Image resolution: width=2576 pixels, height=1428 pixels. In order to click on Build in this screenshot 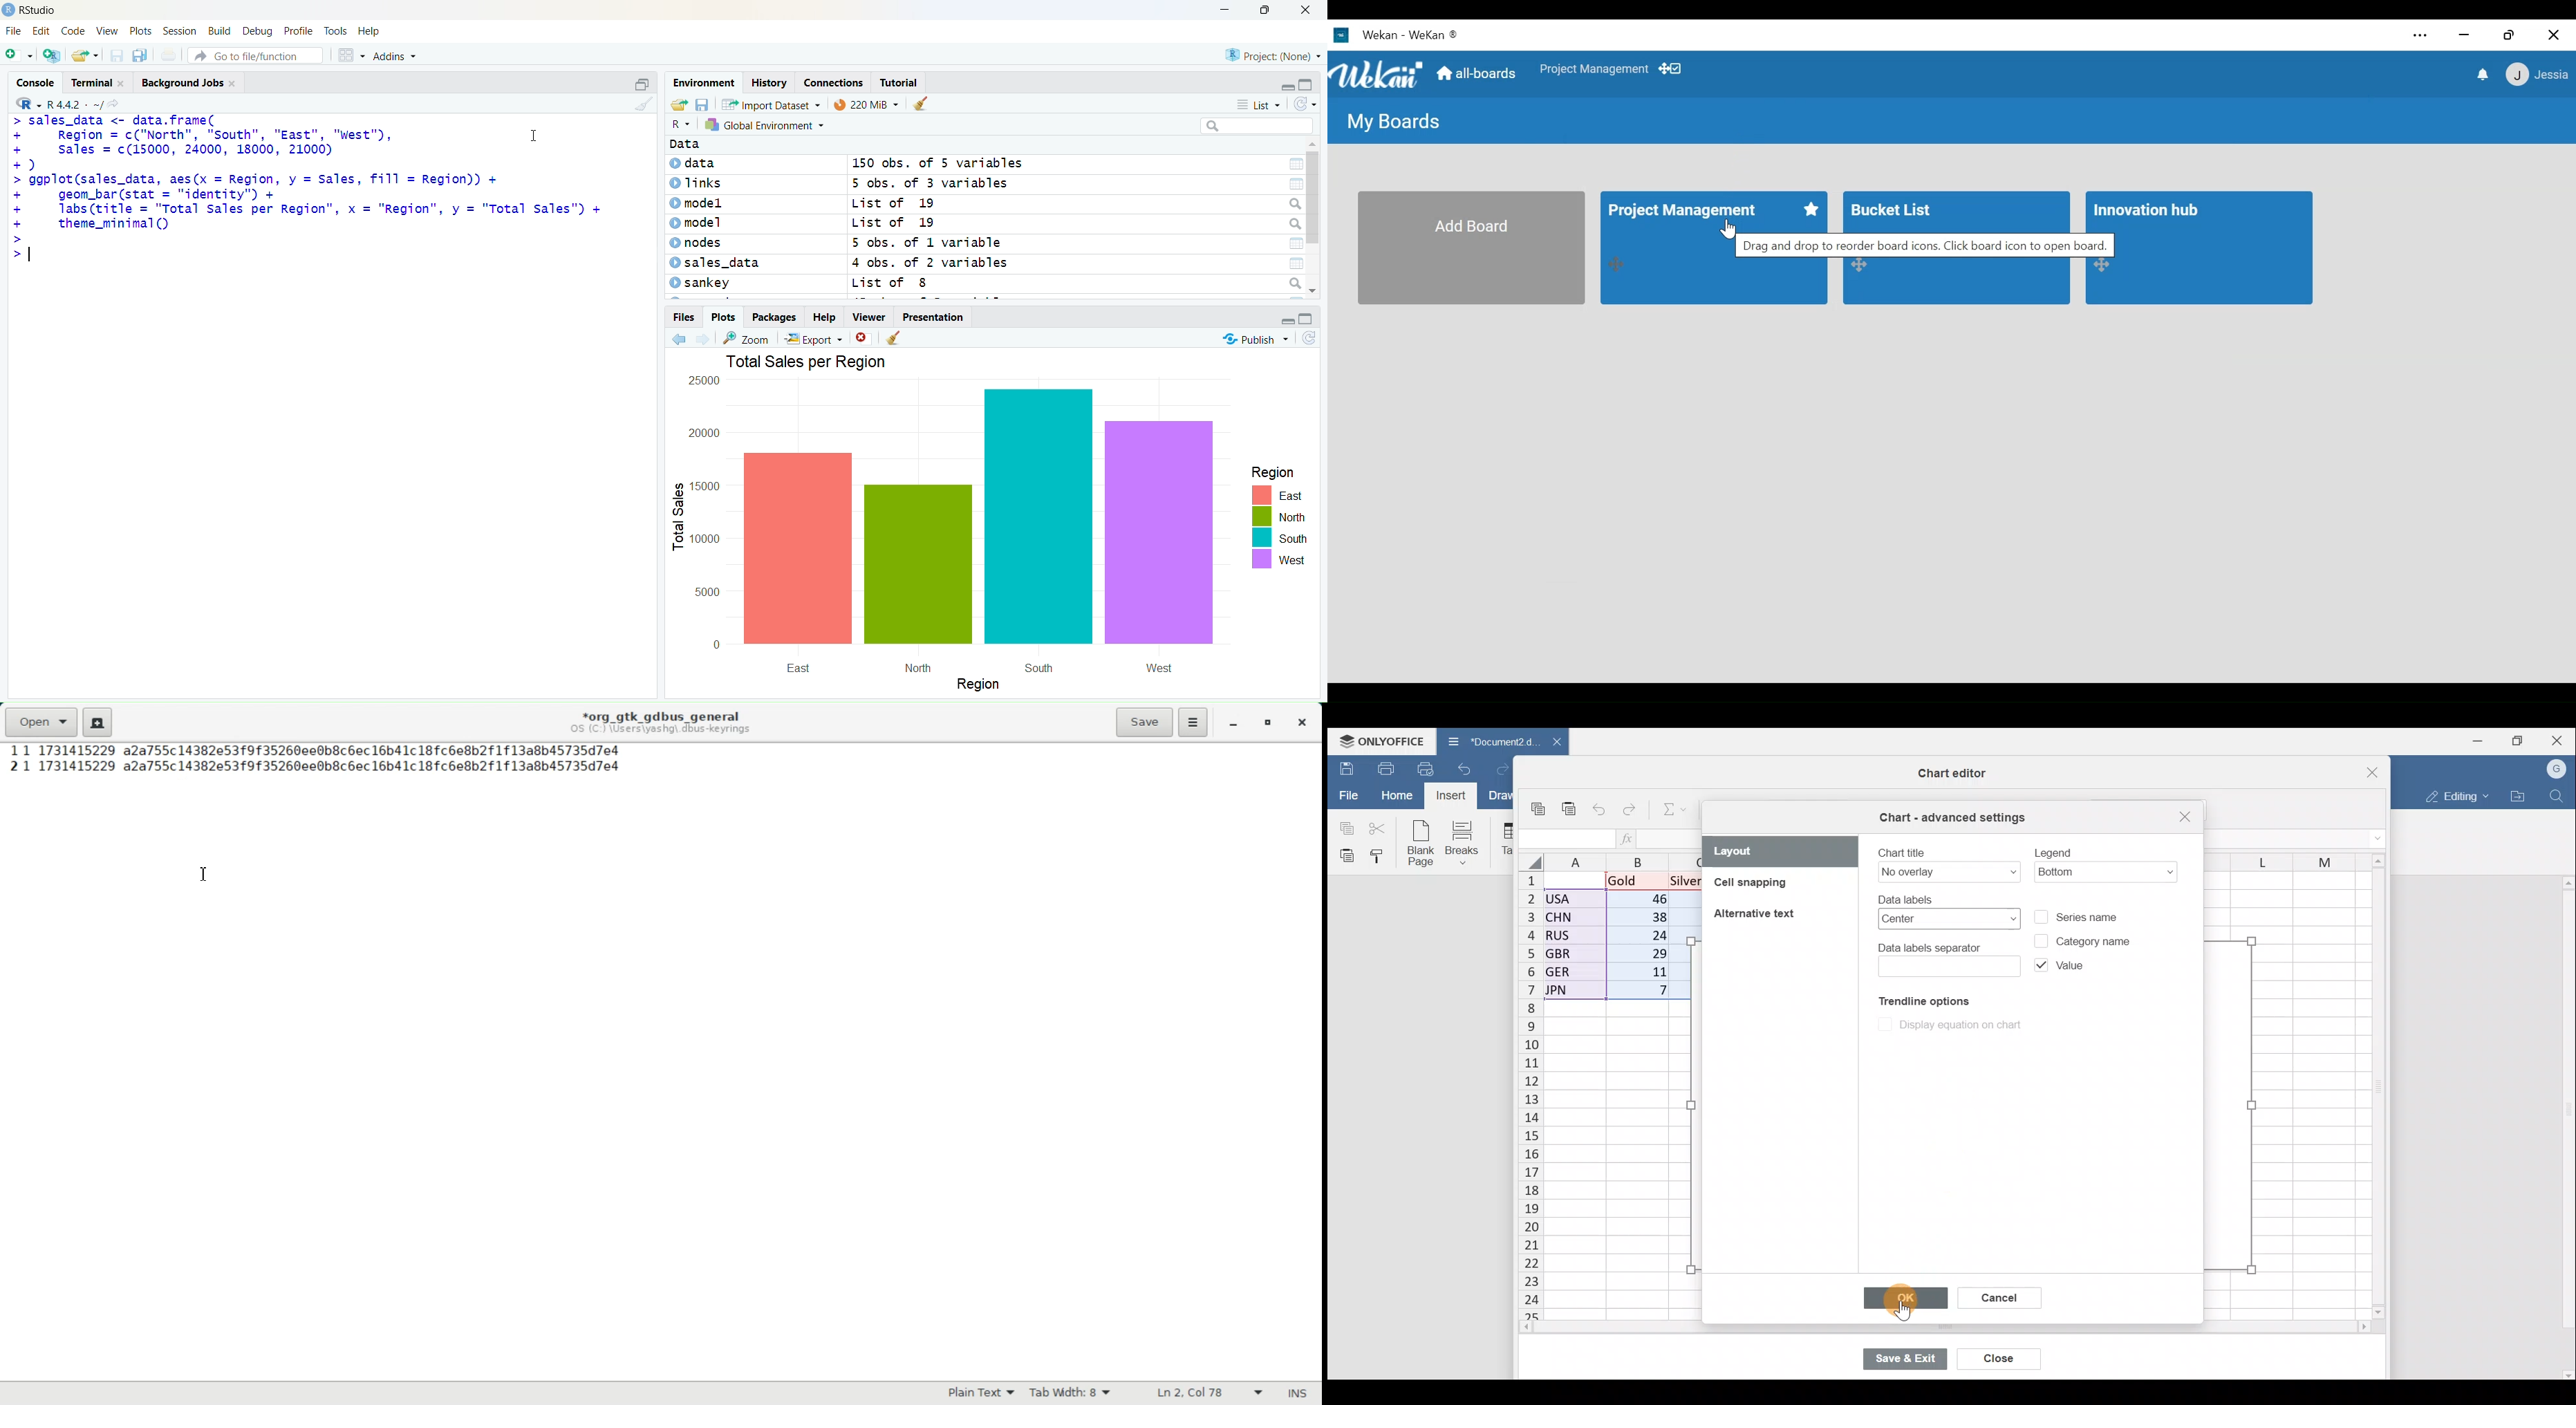, I will do `click(218, 30)`.